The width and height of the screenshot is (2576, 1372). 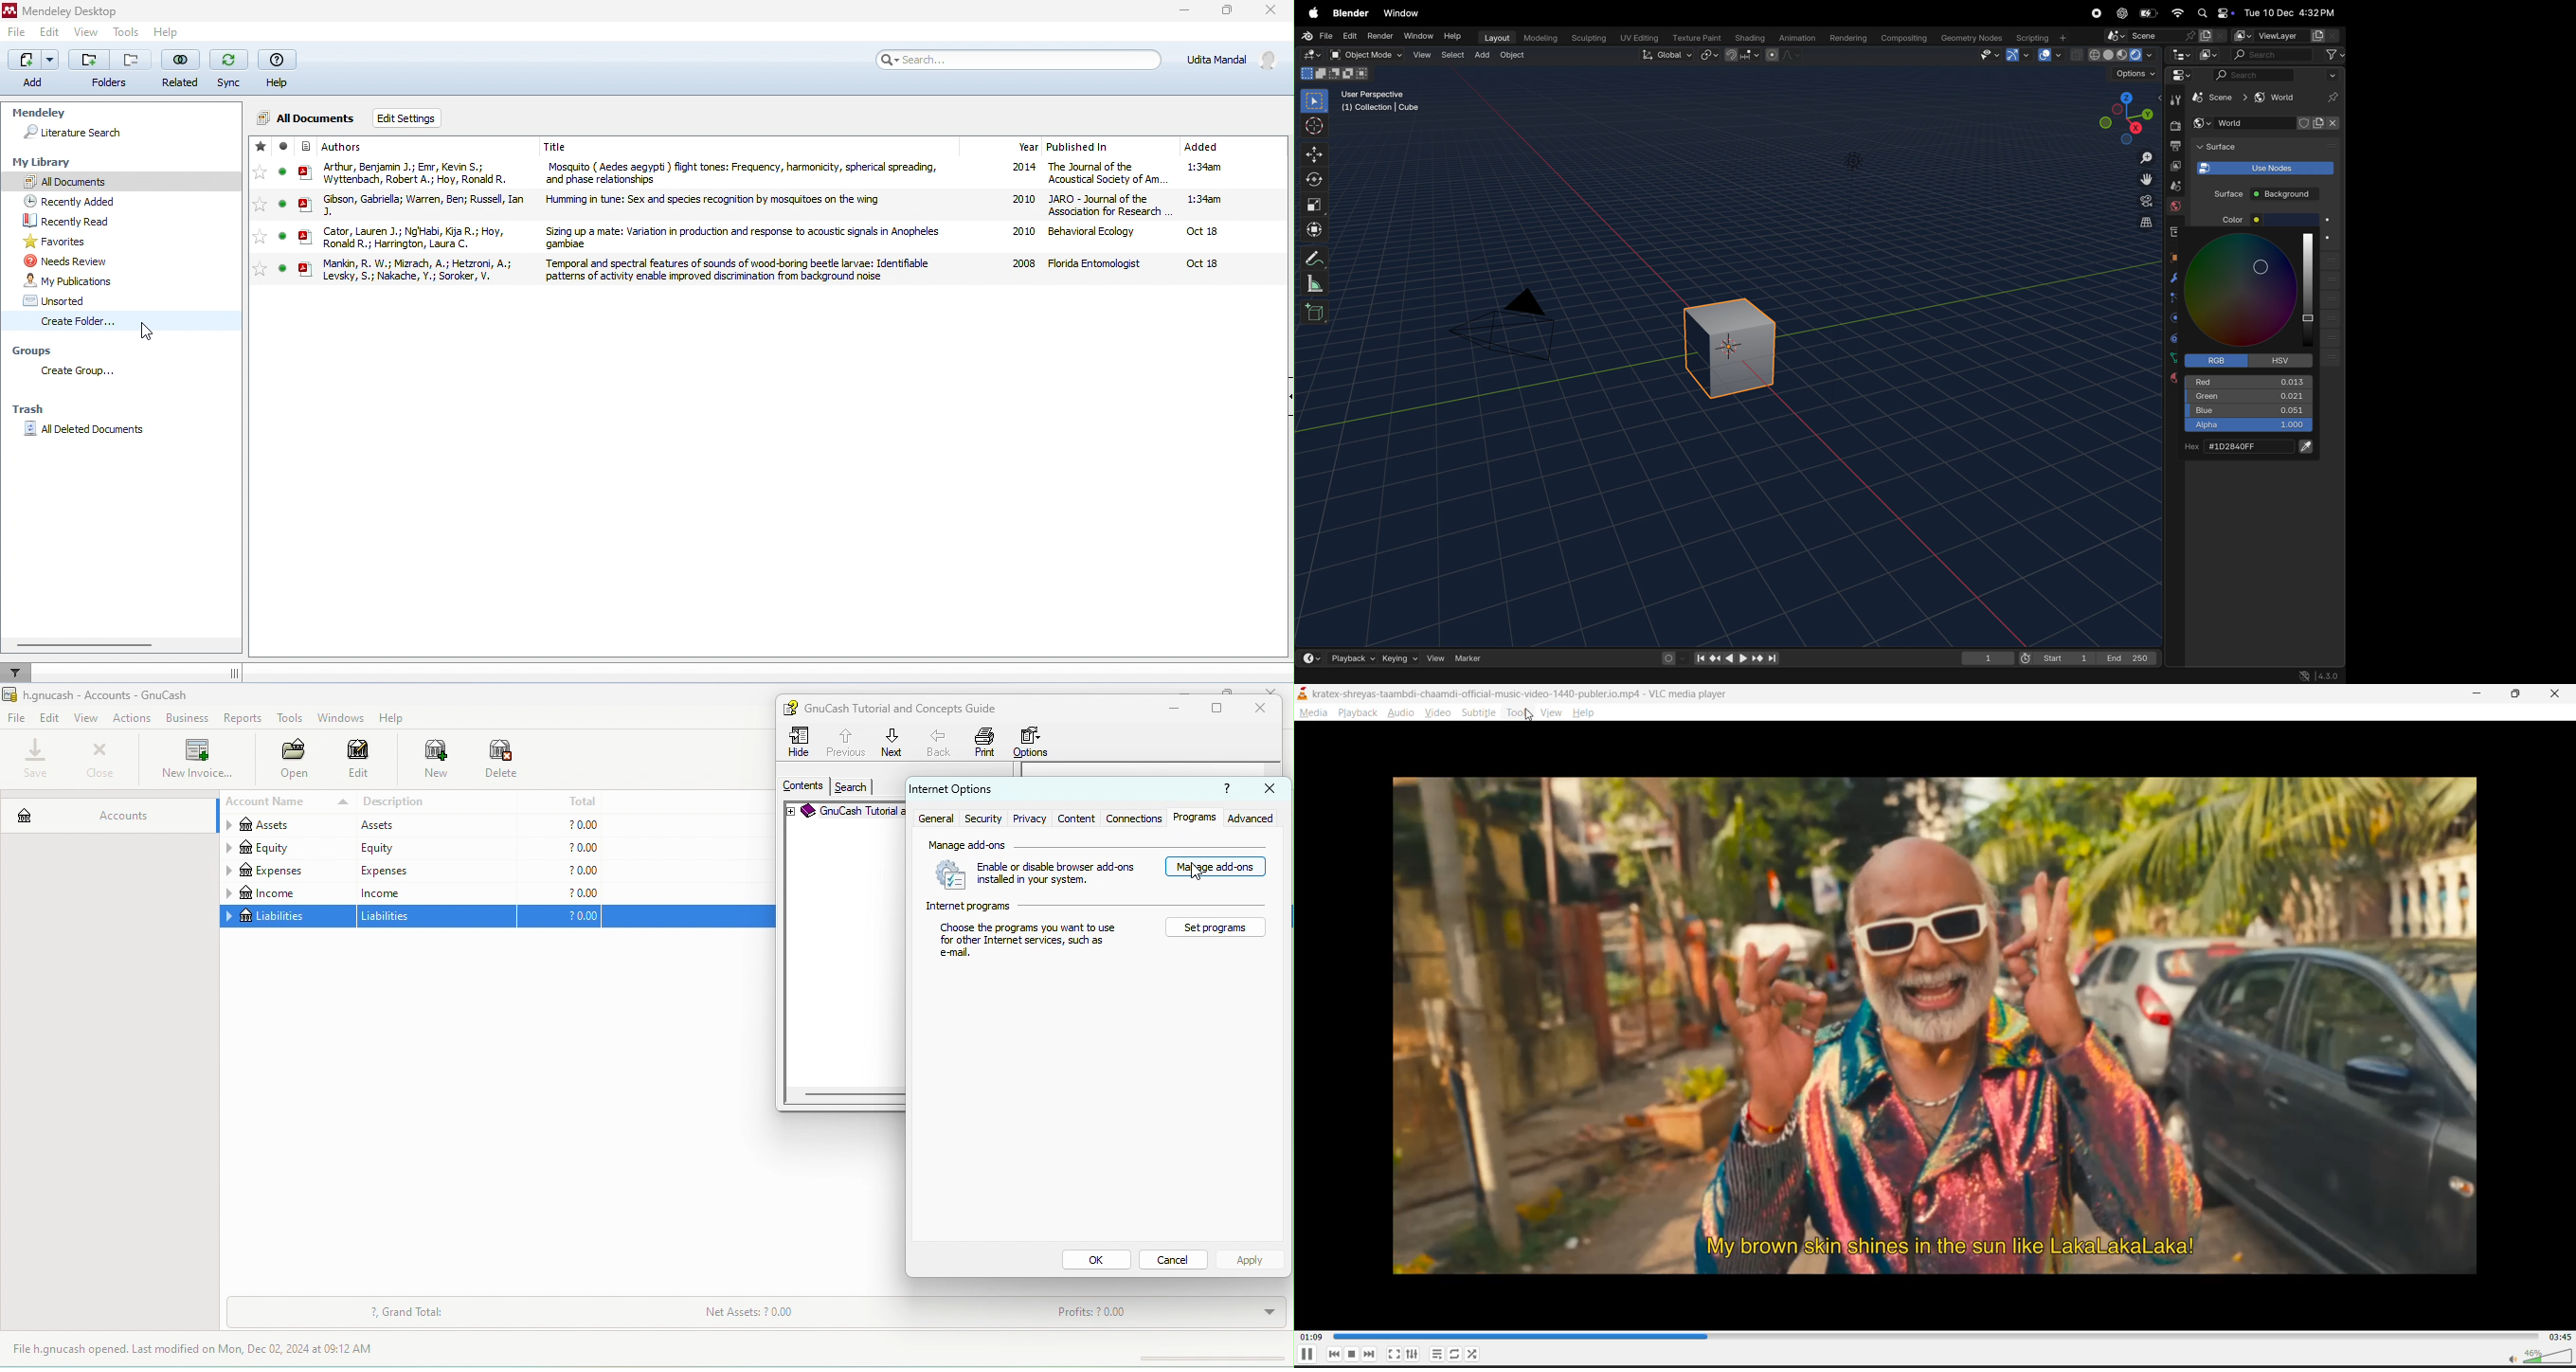 What do you see at coordinates (1036, 874) in the screenshot?
I see `enable or disable browser add ons installed in your system` at bounding box center [1036, 874].